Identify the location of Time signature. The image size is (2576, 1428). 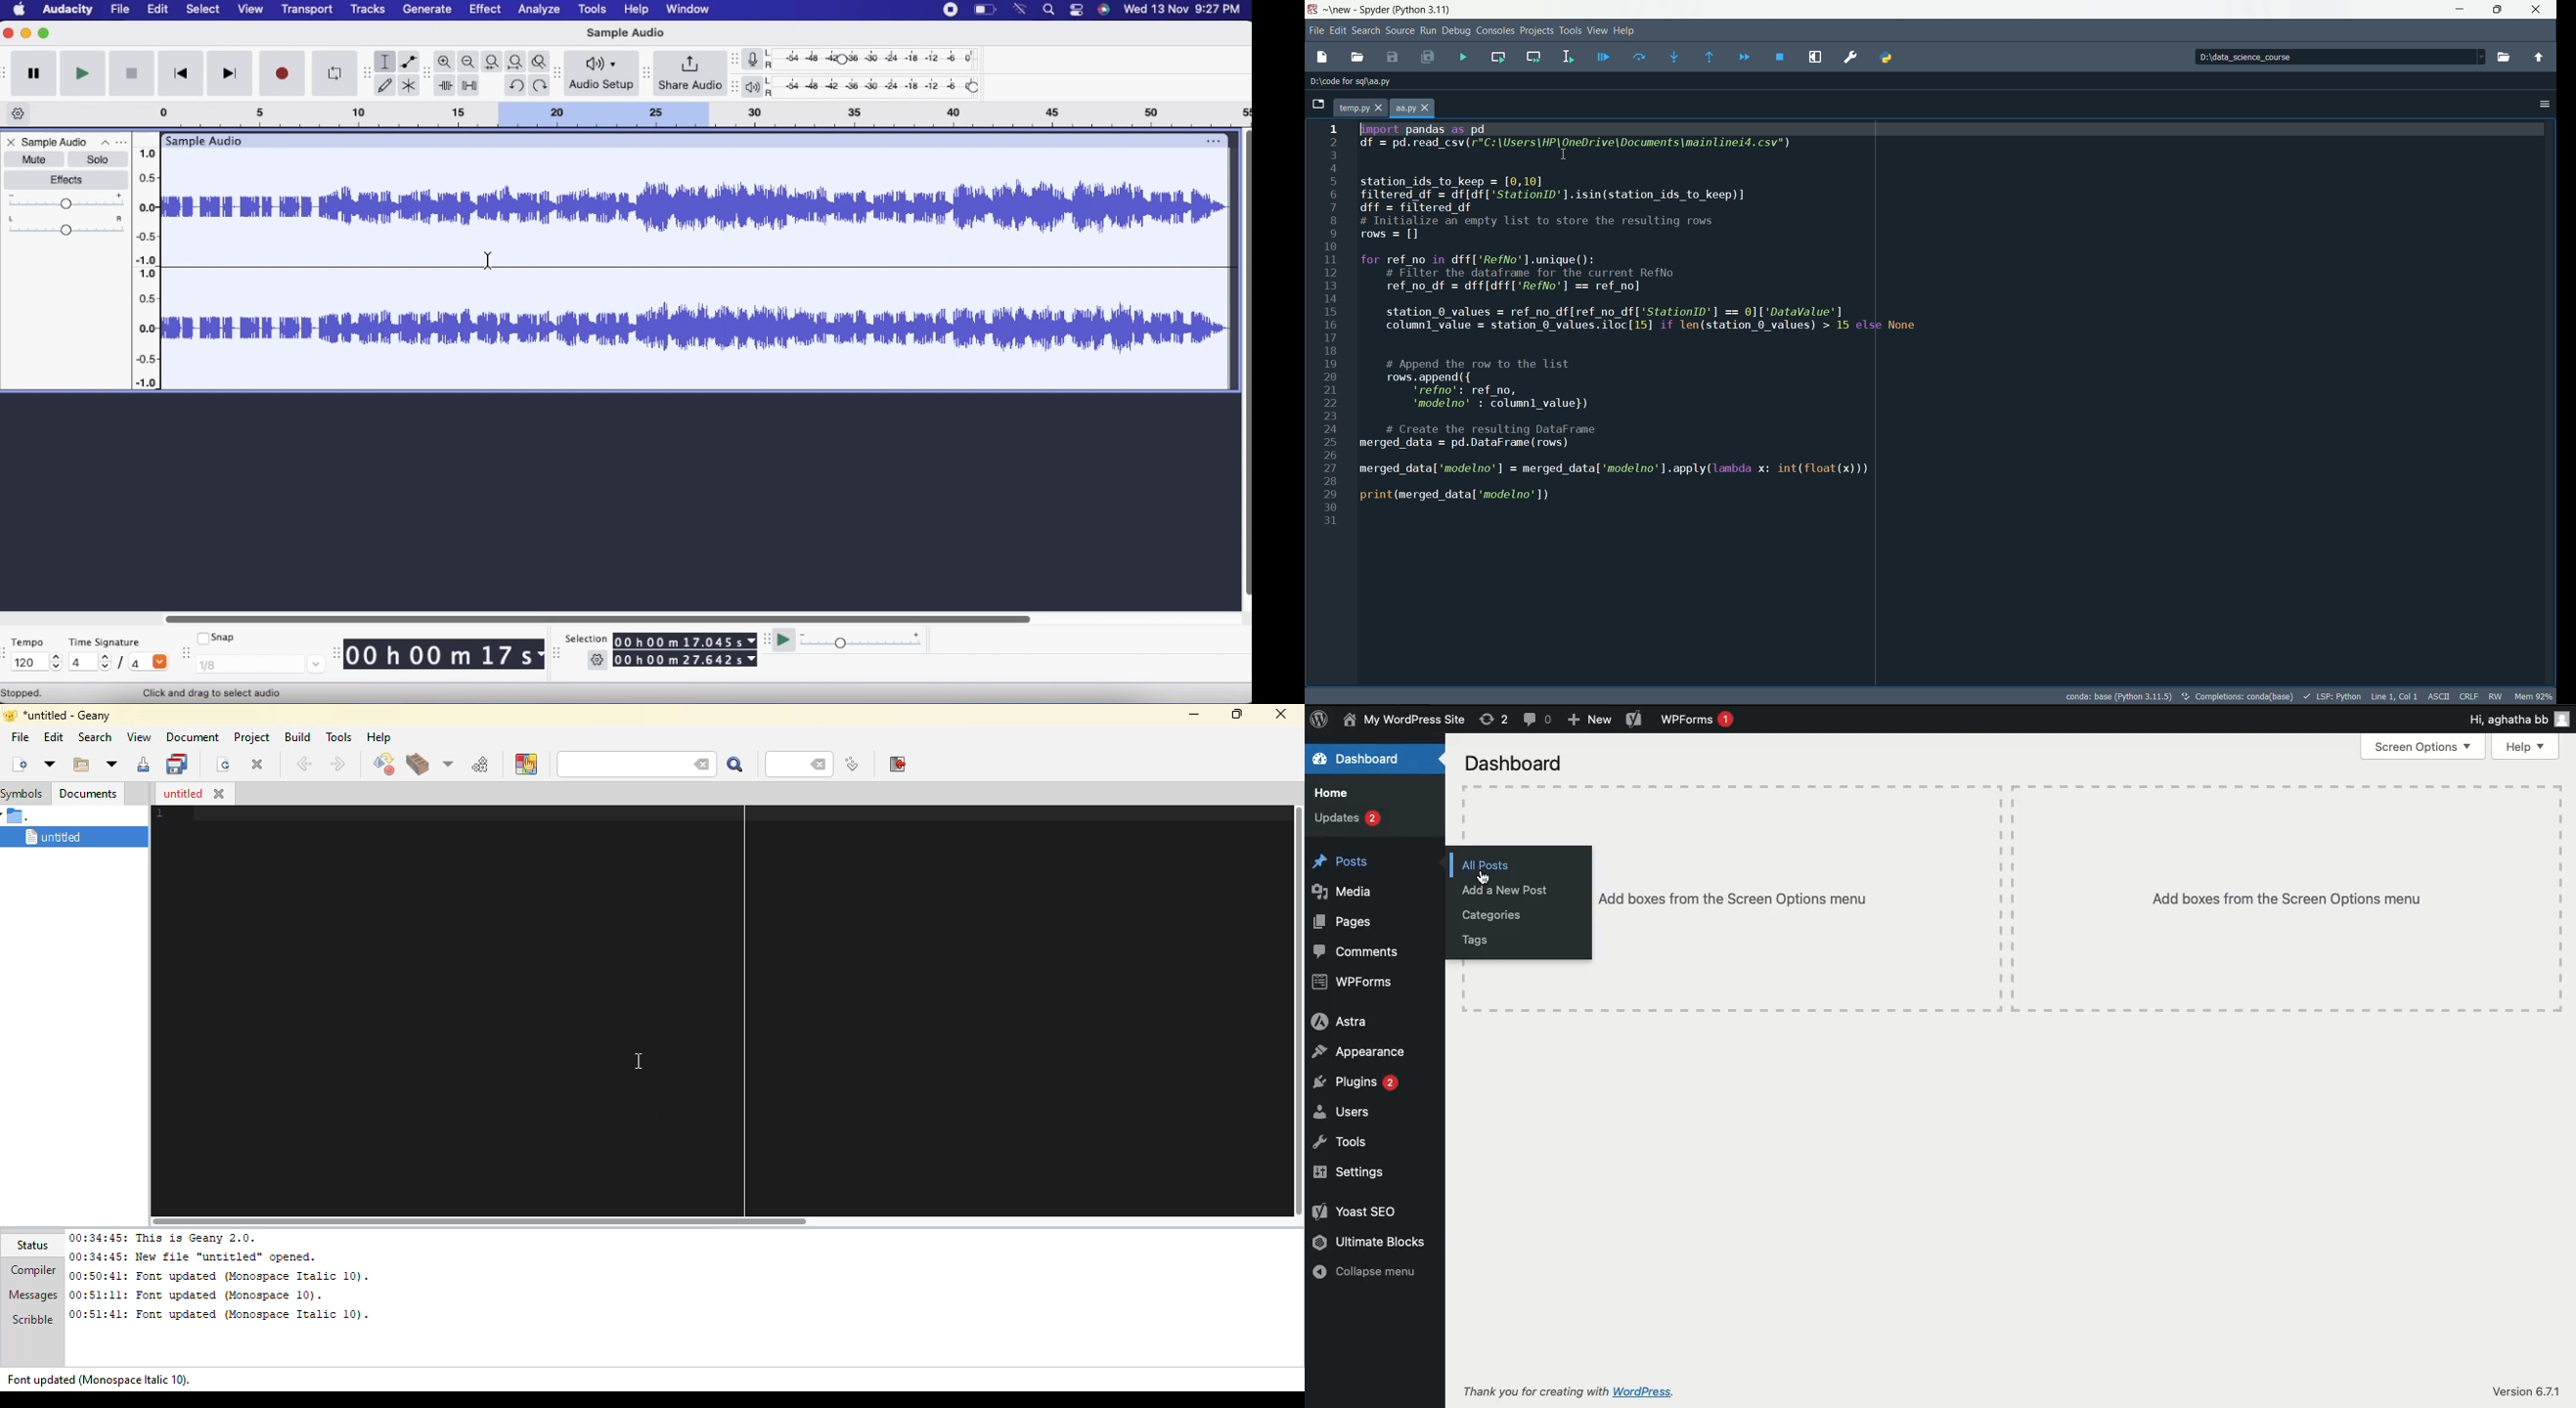
(111, 638).